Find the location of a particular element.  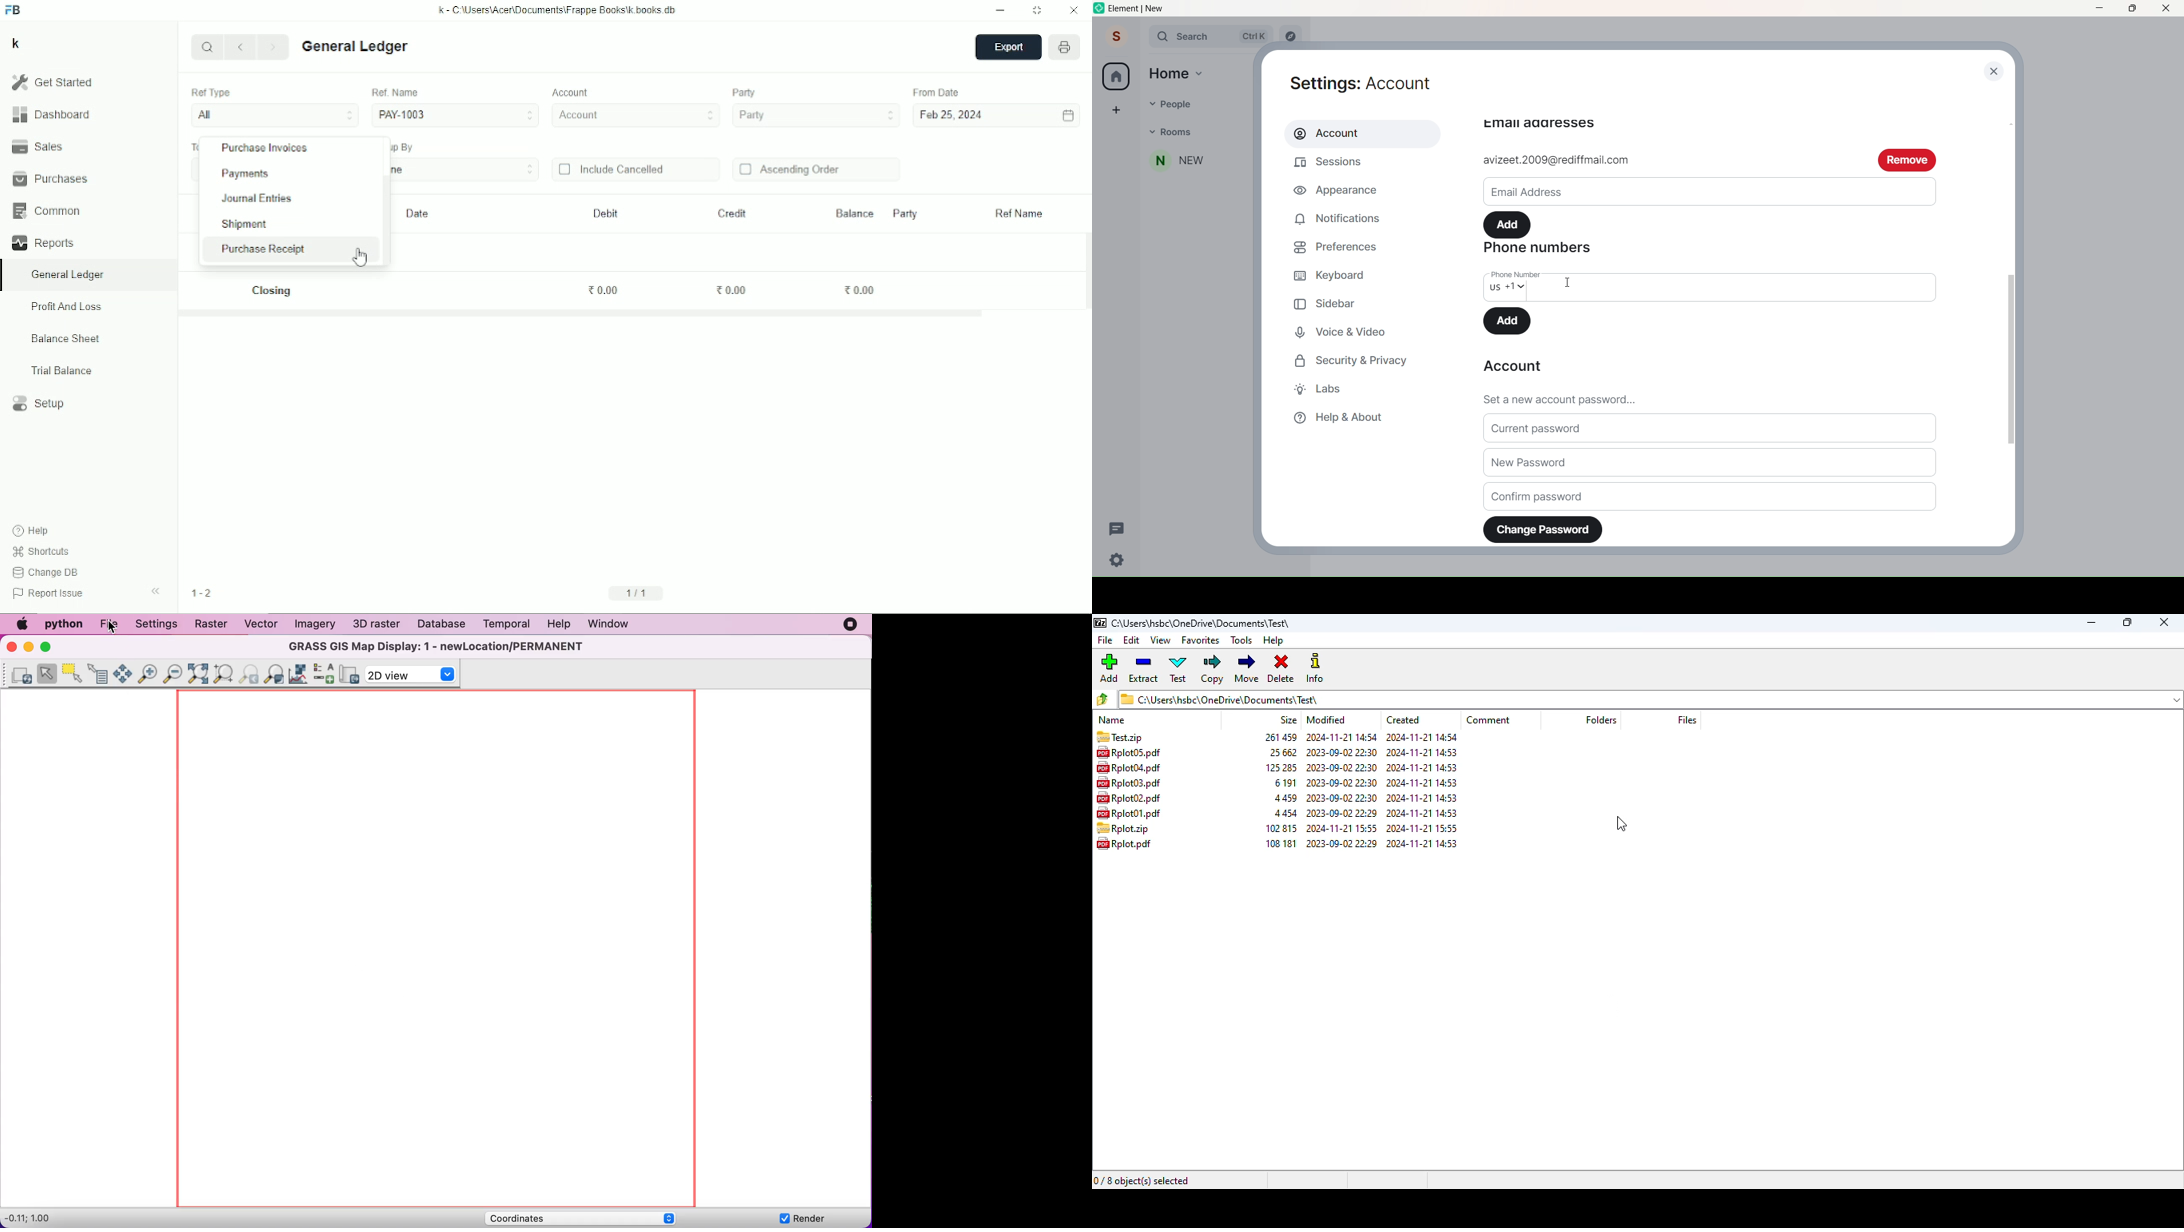

Change DB is located at coordinates (46, 572).